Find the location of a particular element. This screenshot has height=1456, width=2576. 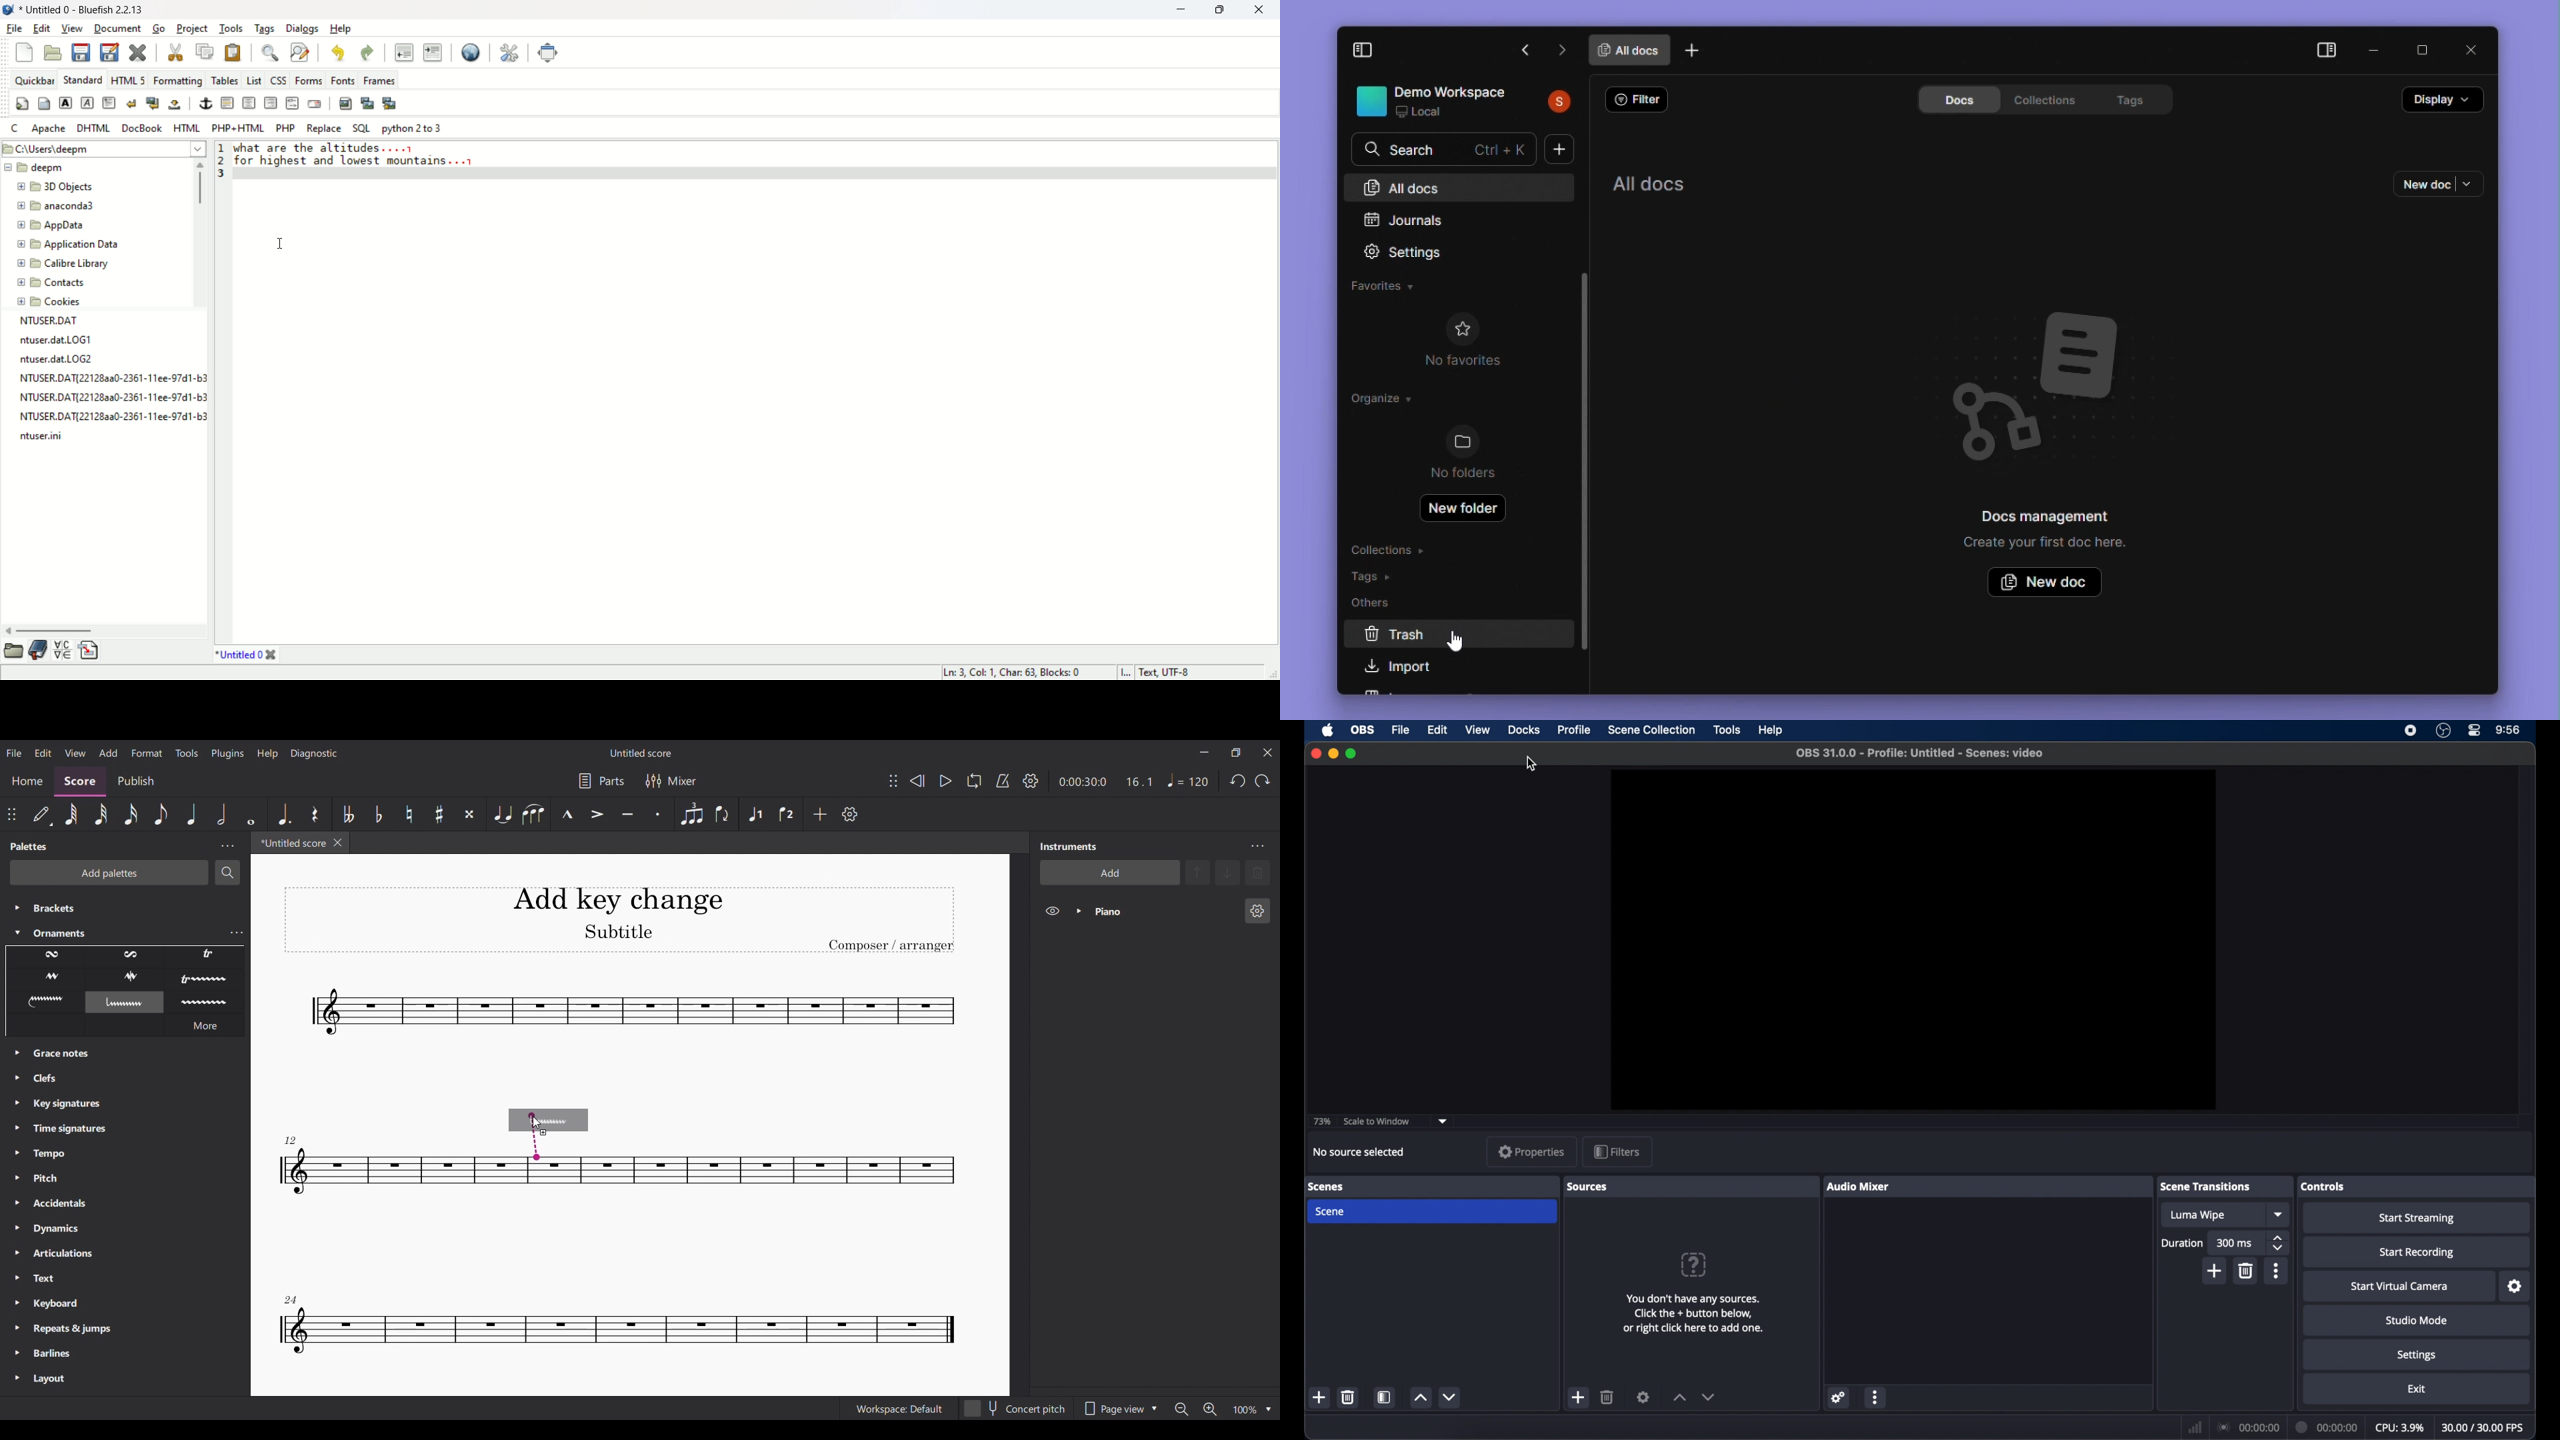

start streaming is located at coordinates (2416, 1218).